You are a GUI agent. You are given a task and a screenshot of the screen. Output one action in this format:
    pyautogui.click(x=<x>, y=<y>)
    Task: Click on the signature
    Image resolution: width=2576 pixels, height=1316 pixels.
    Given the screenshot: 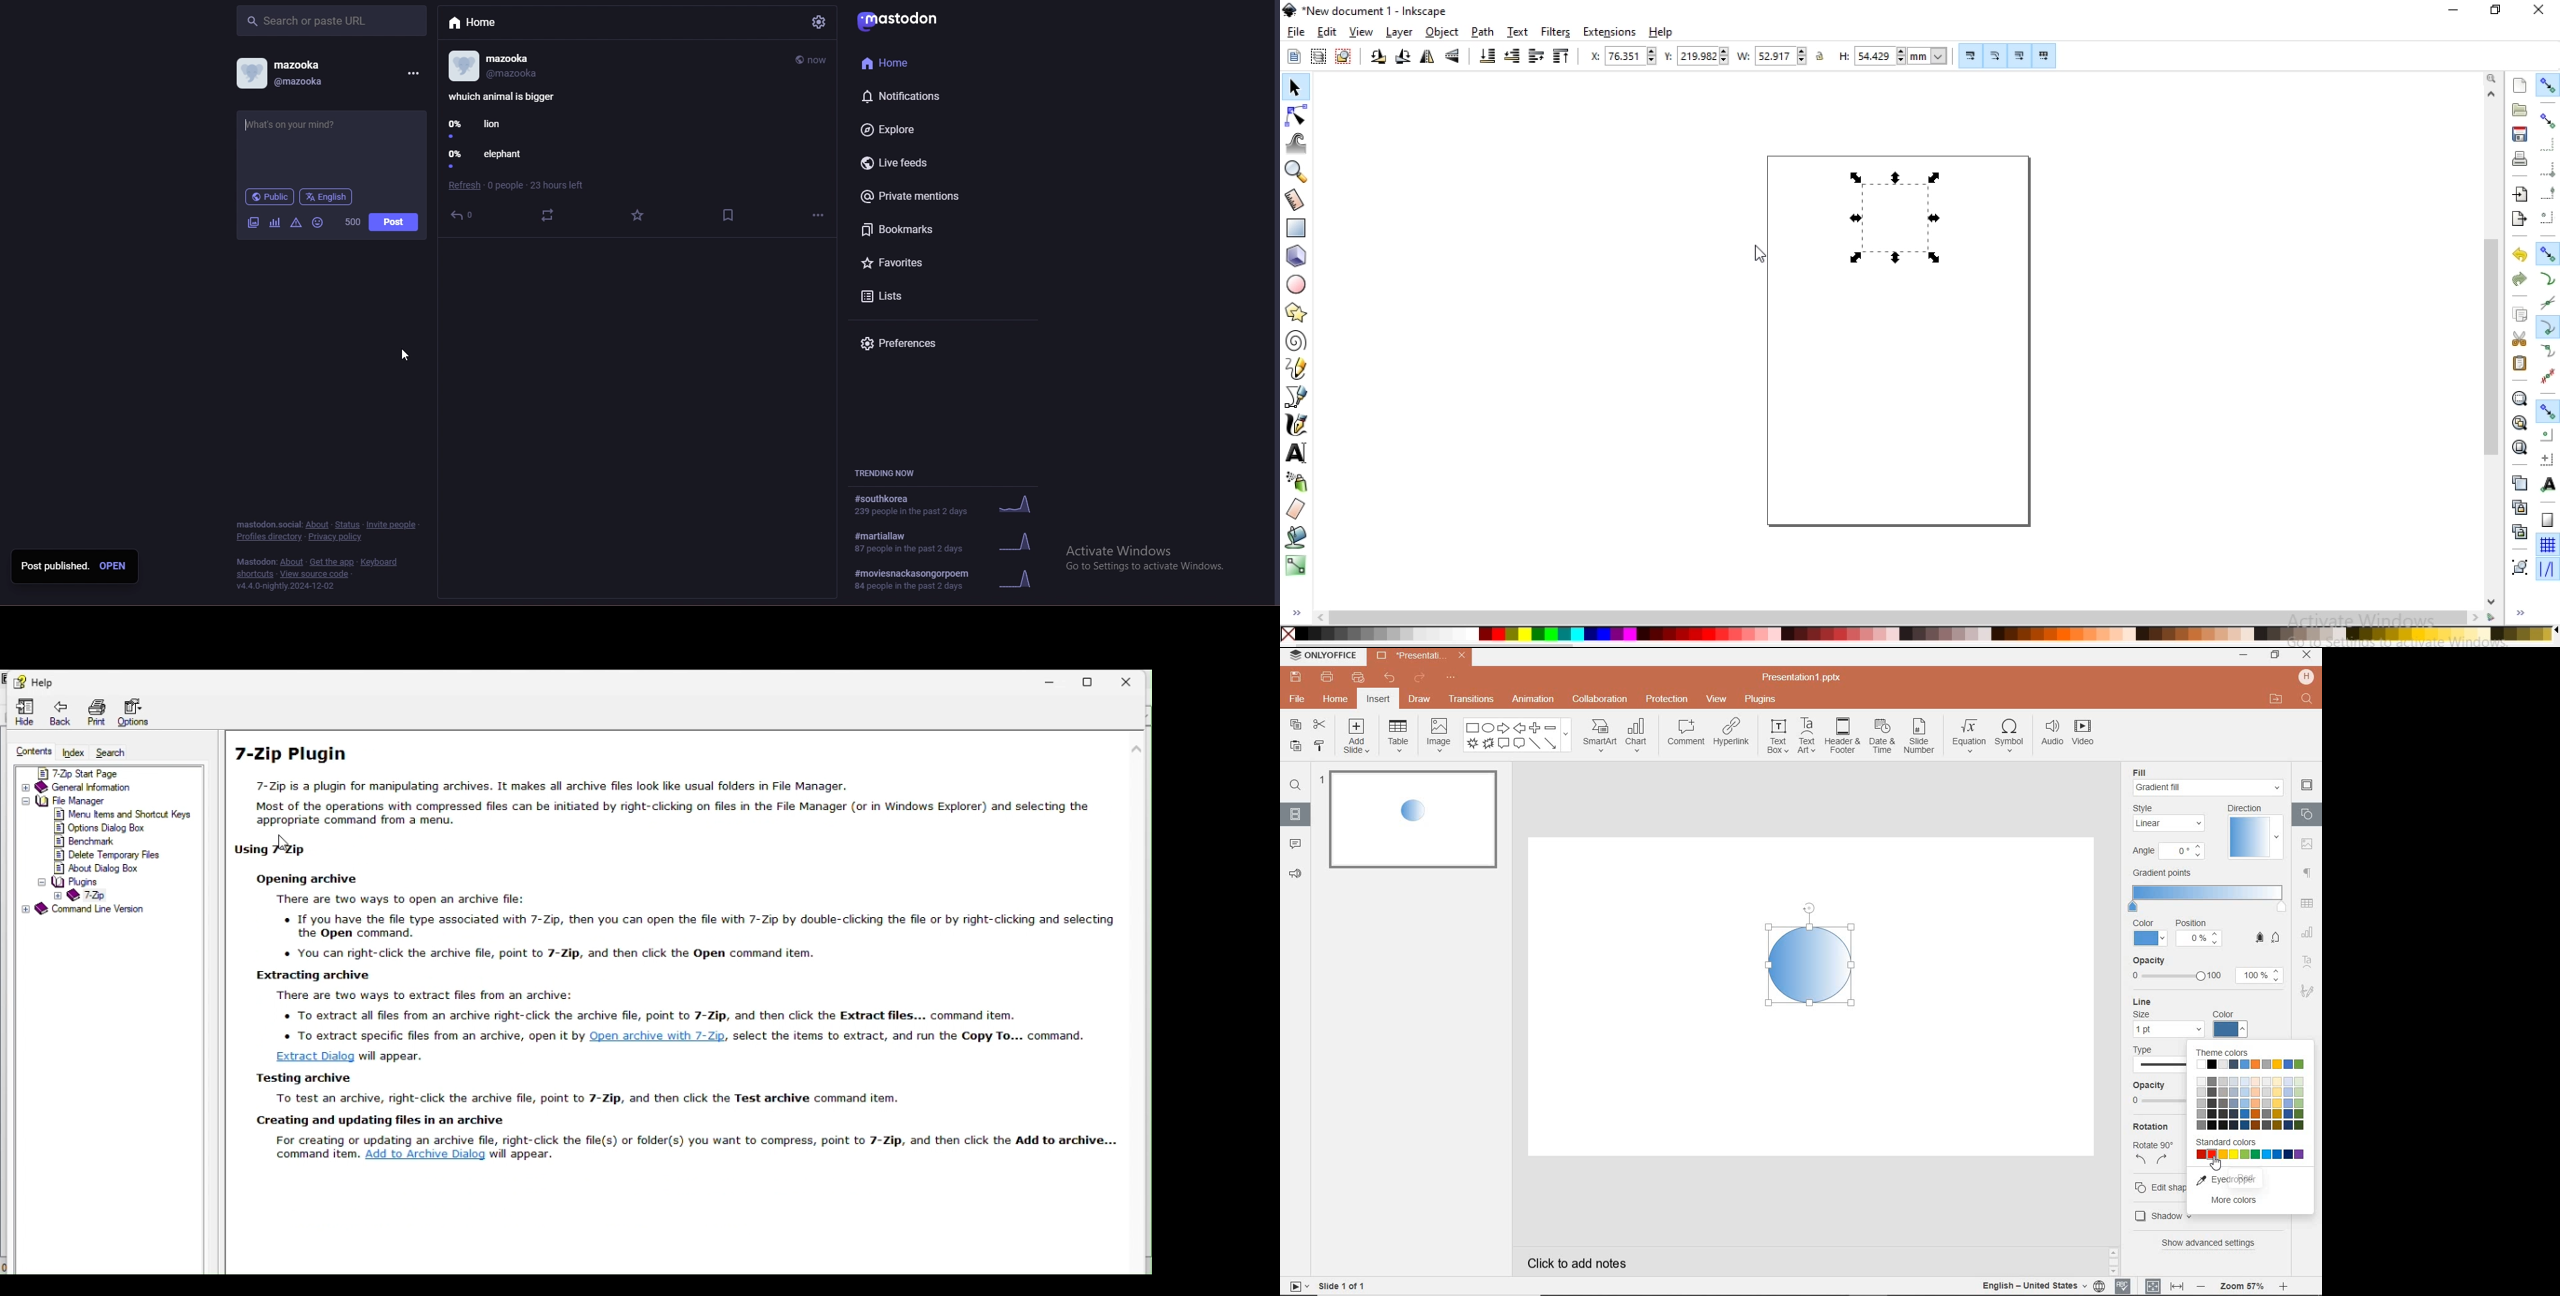 What is the action you would take?
    pyautogui.click(x=2307, y=990)
    